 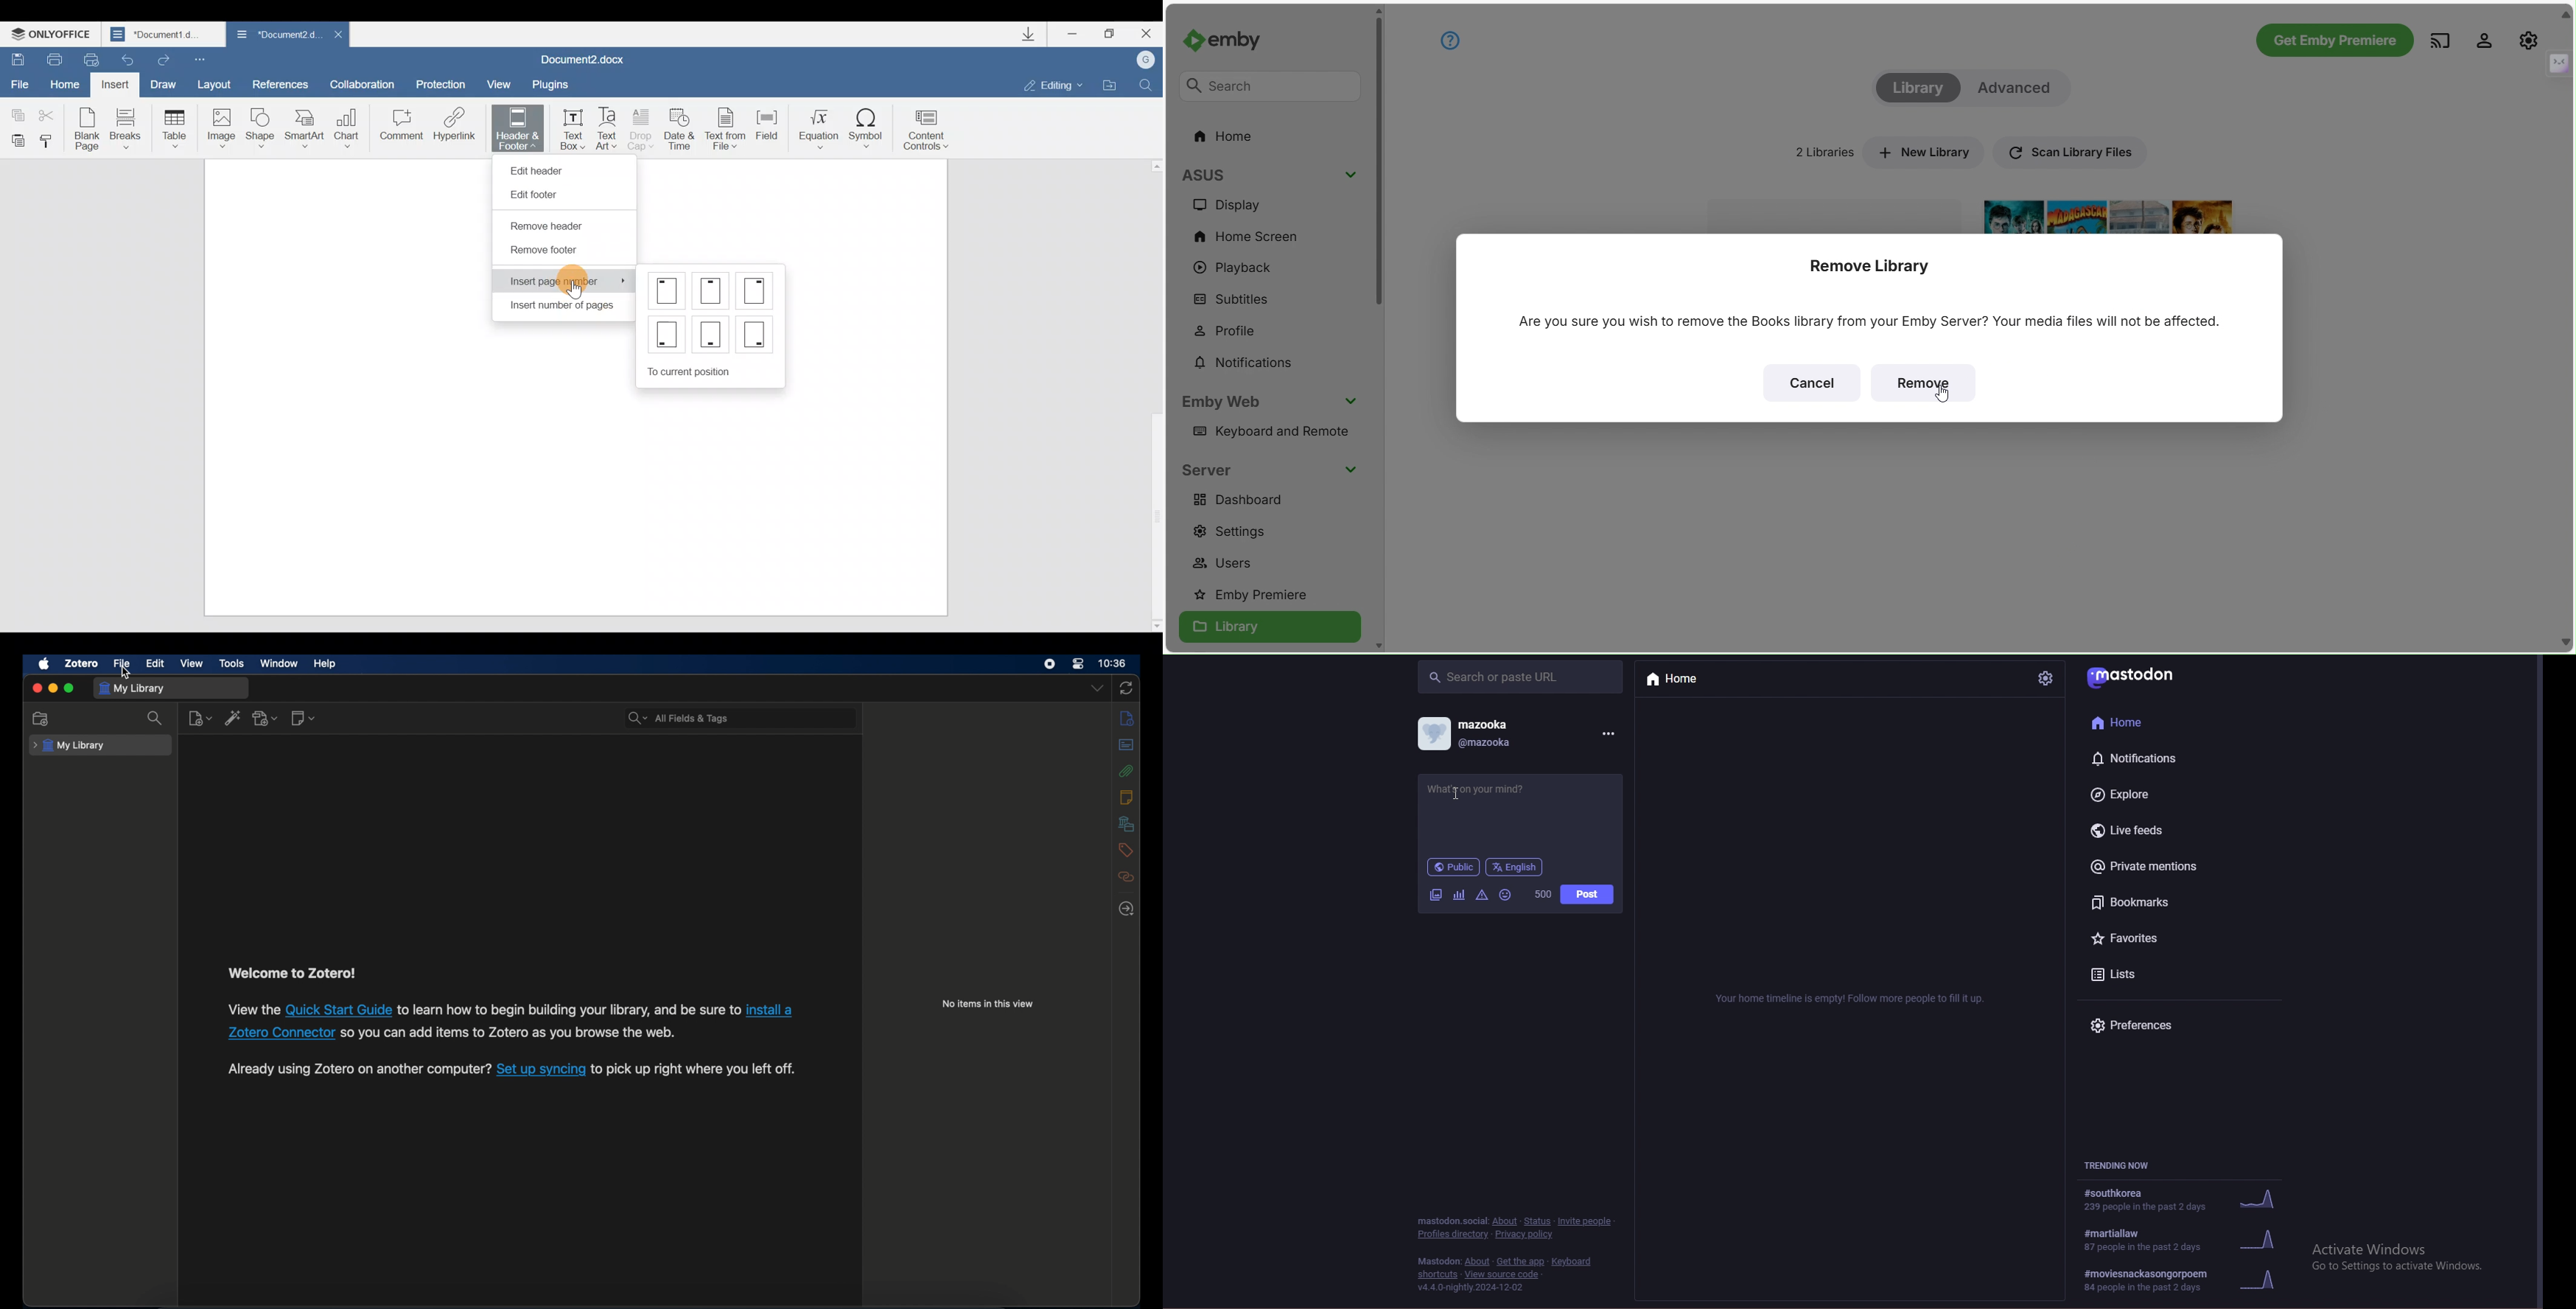 What do you see at coordinates (712, 291) in the screenshot?
I see `Position 2` at bounding box center [712, 291].